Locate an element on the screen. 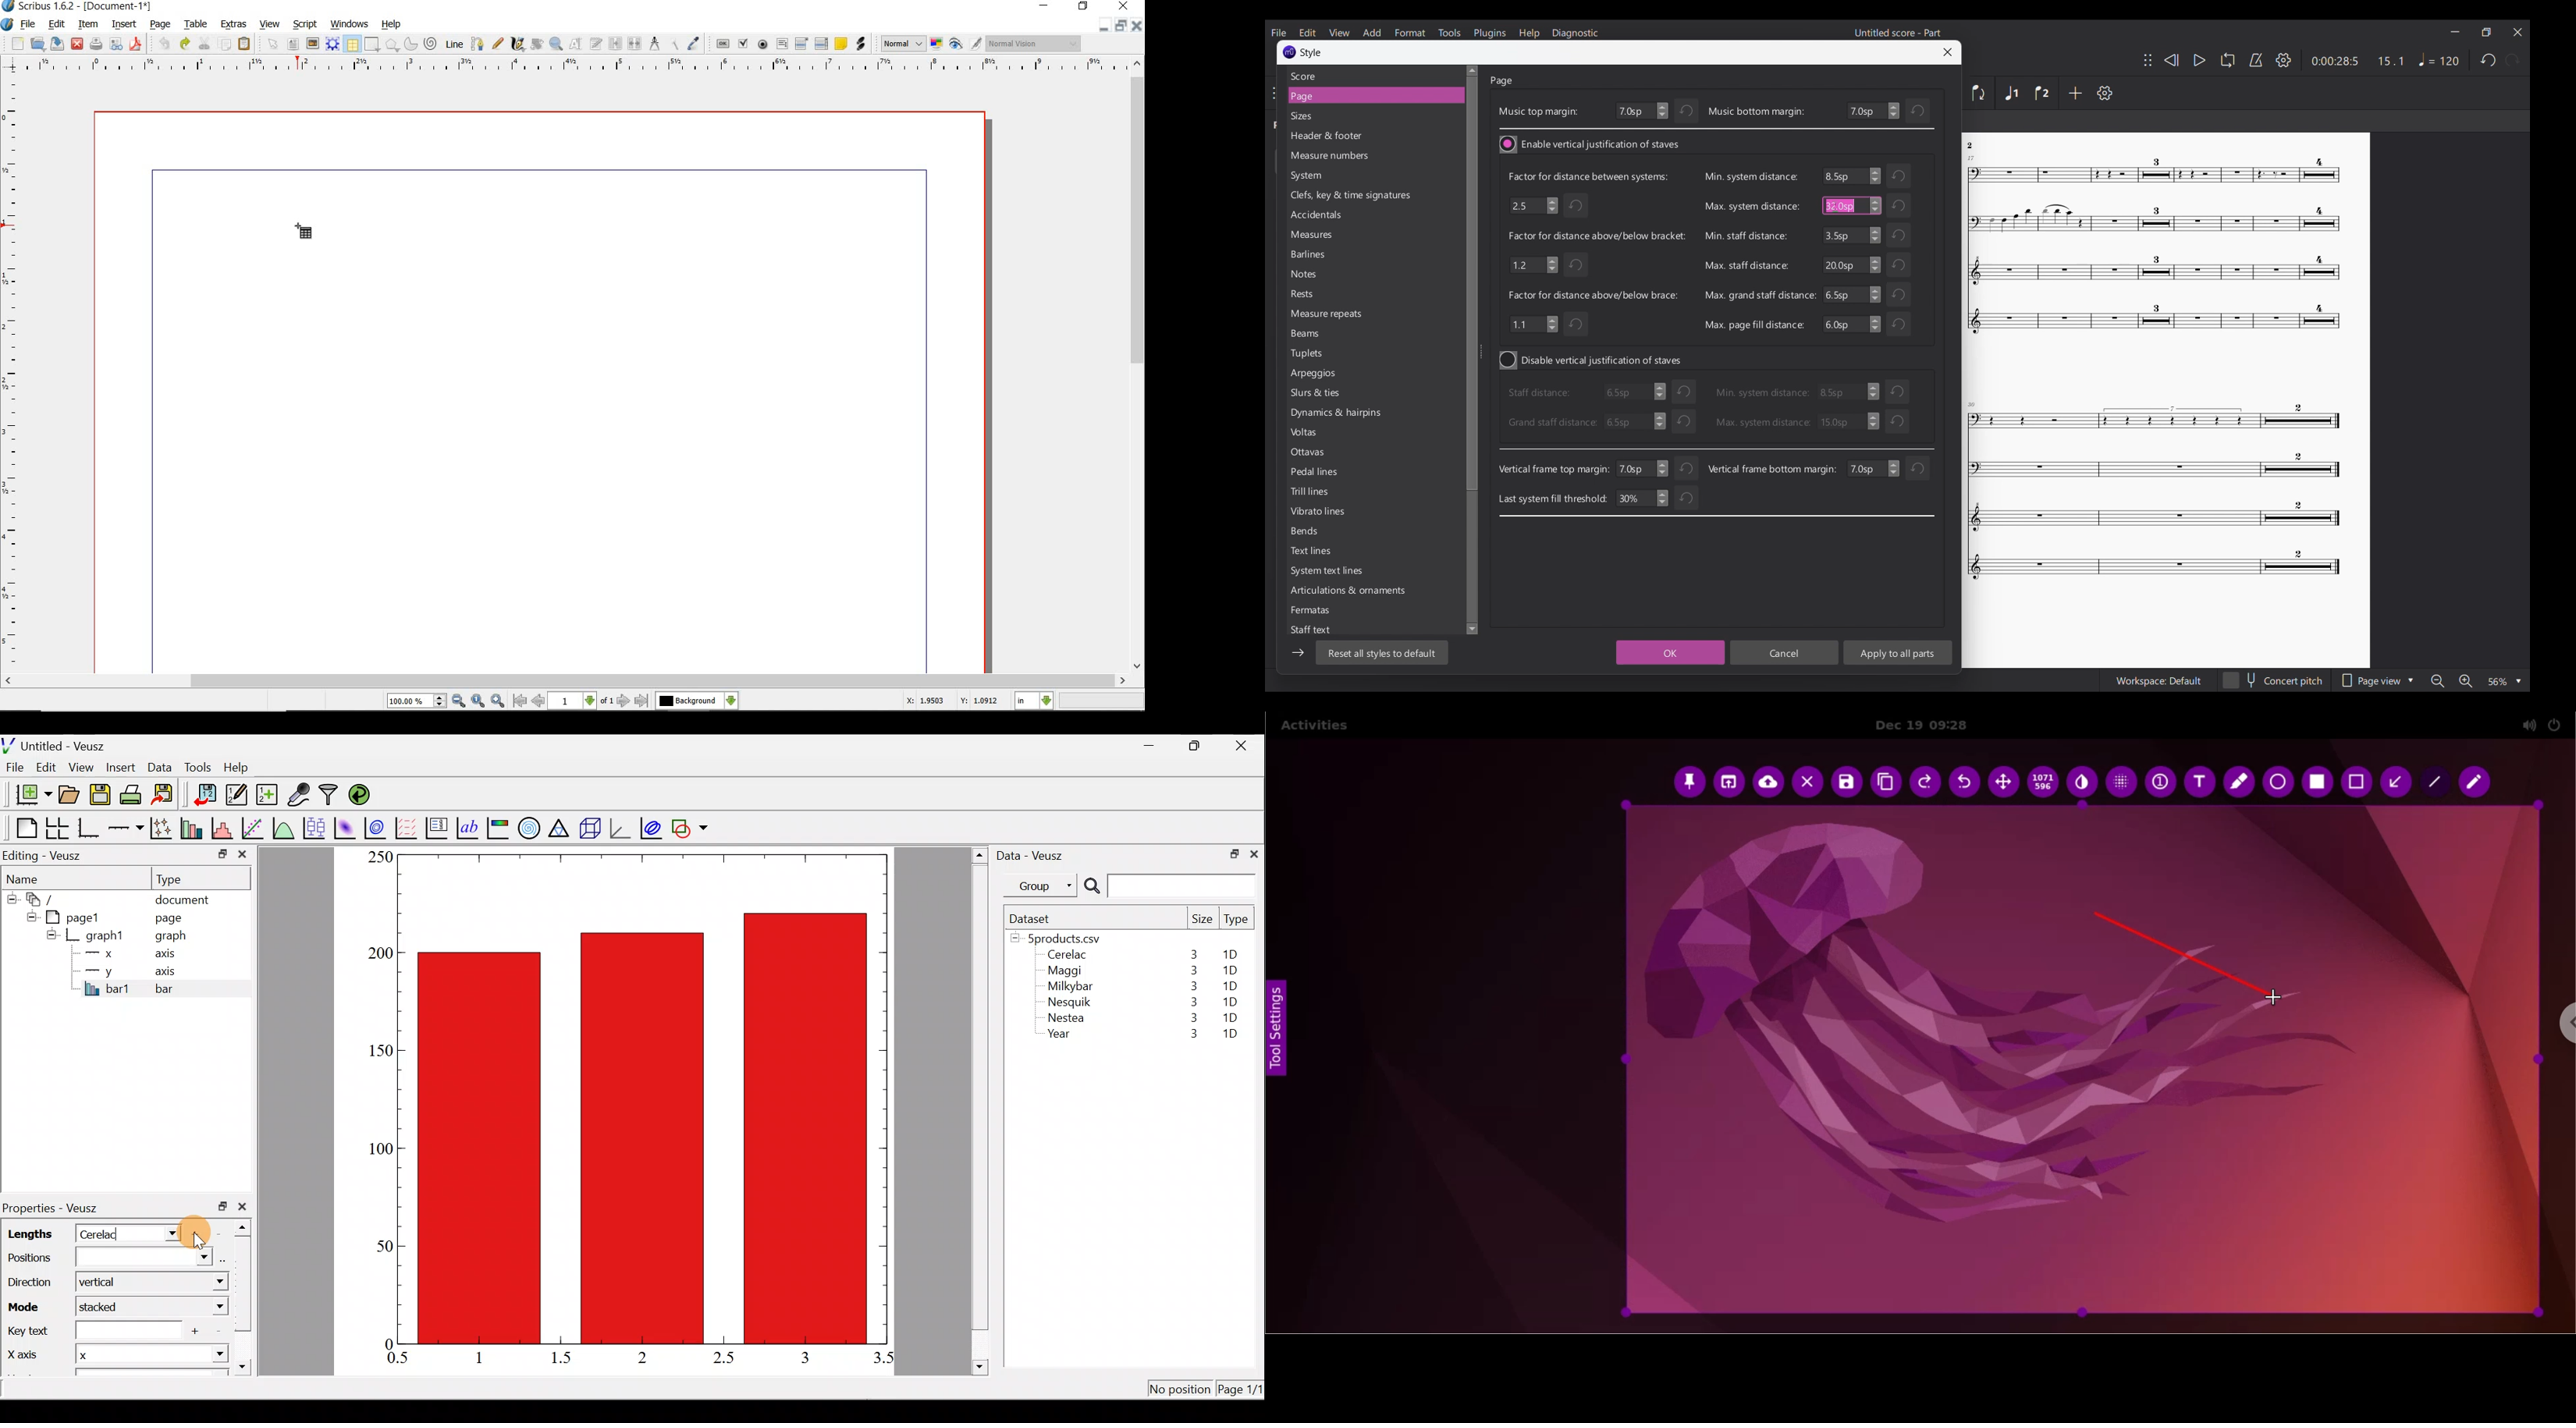 This screenshot has height=1428, width=2576. item is located at coordinates (87, 25).